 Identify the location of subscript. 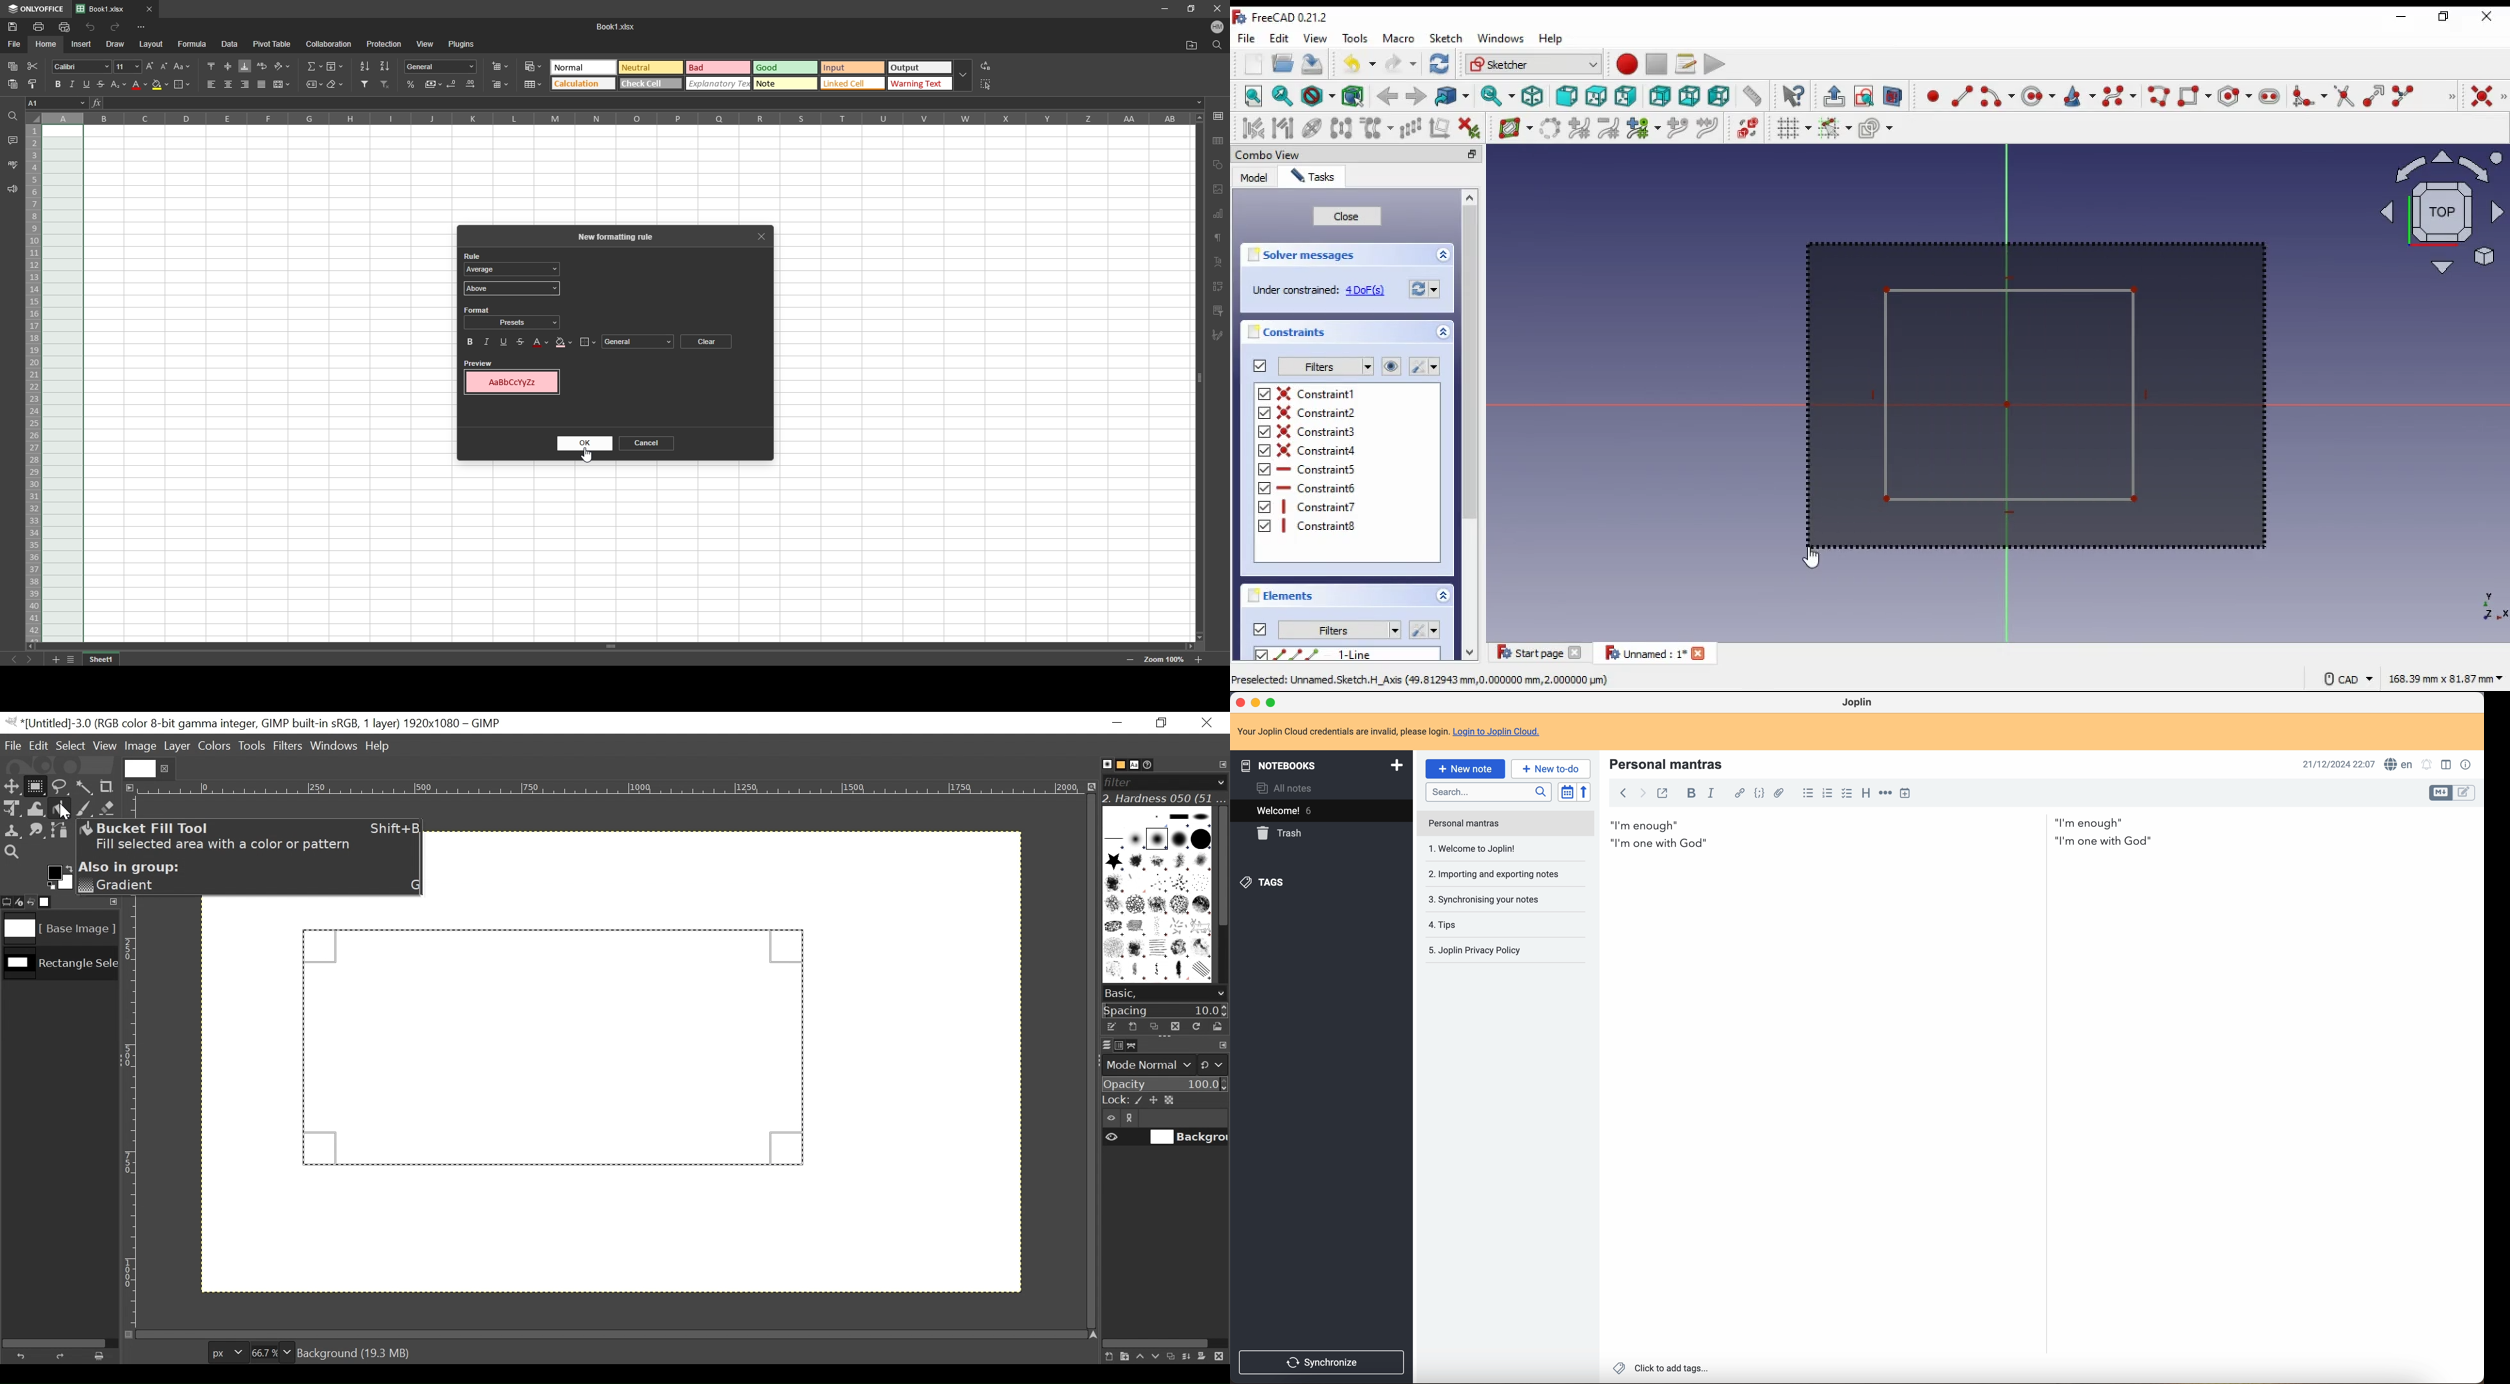
(119, 84).